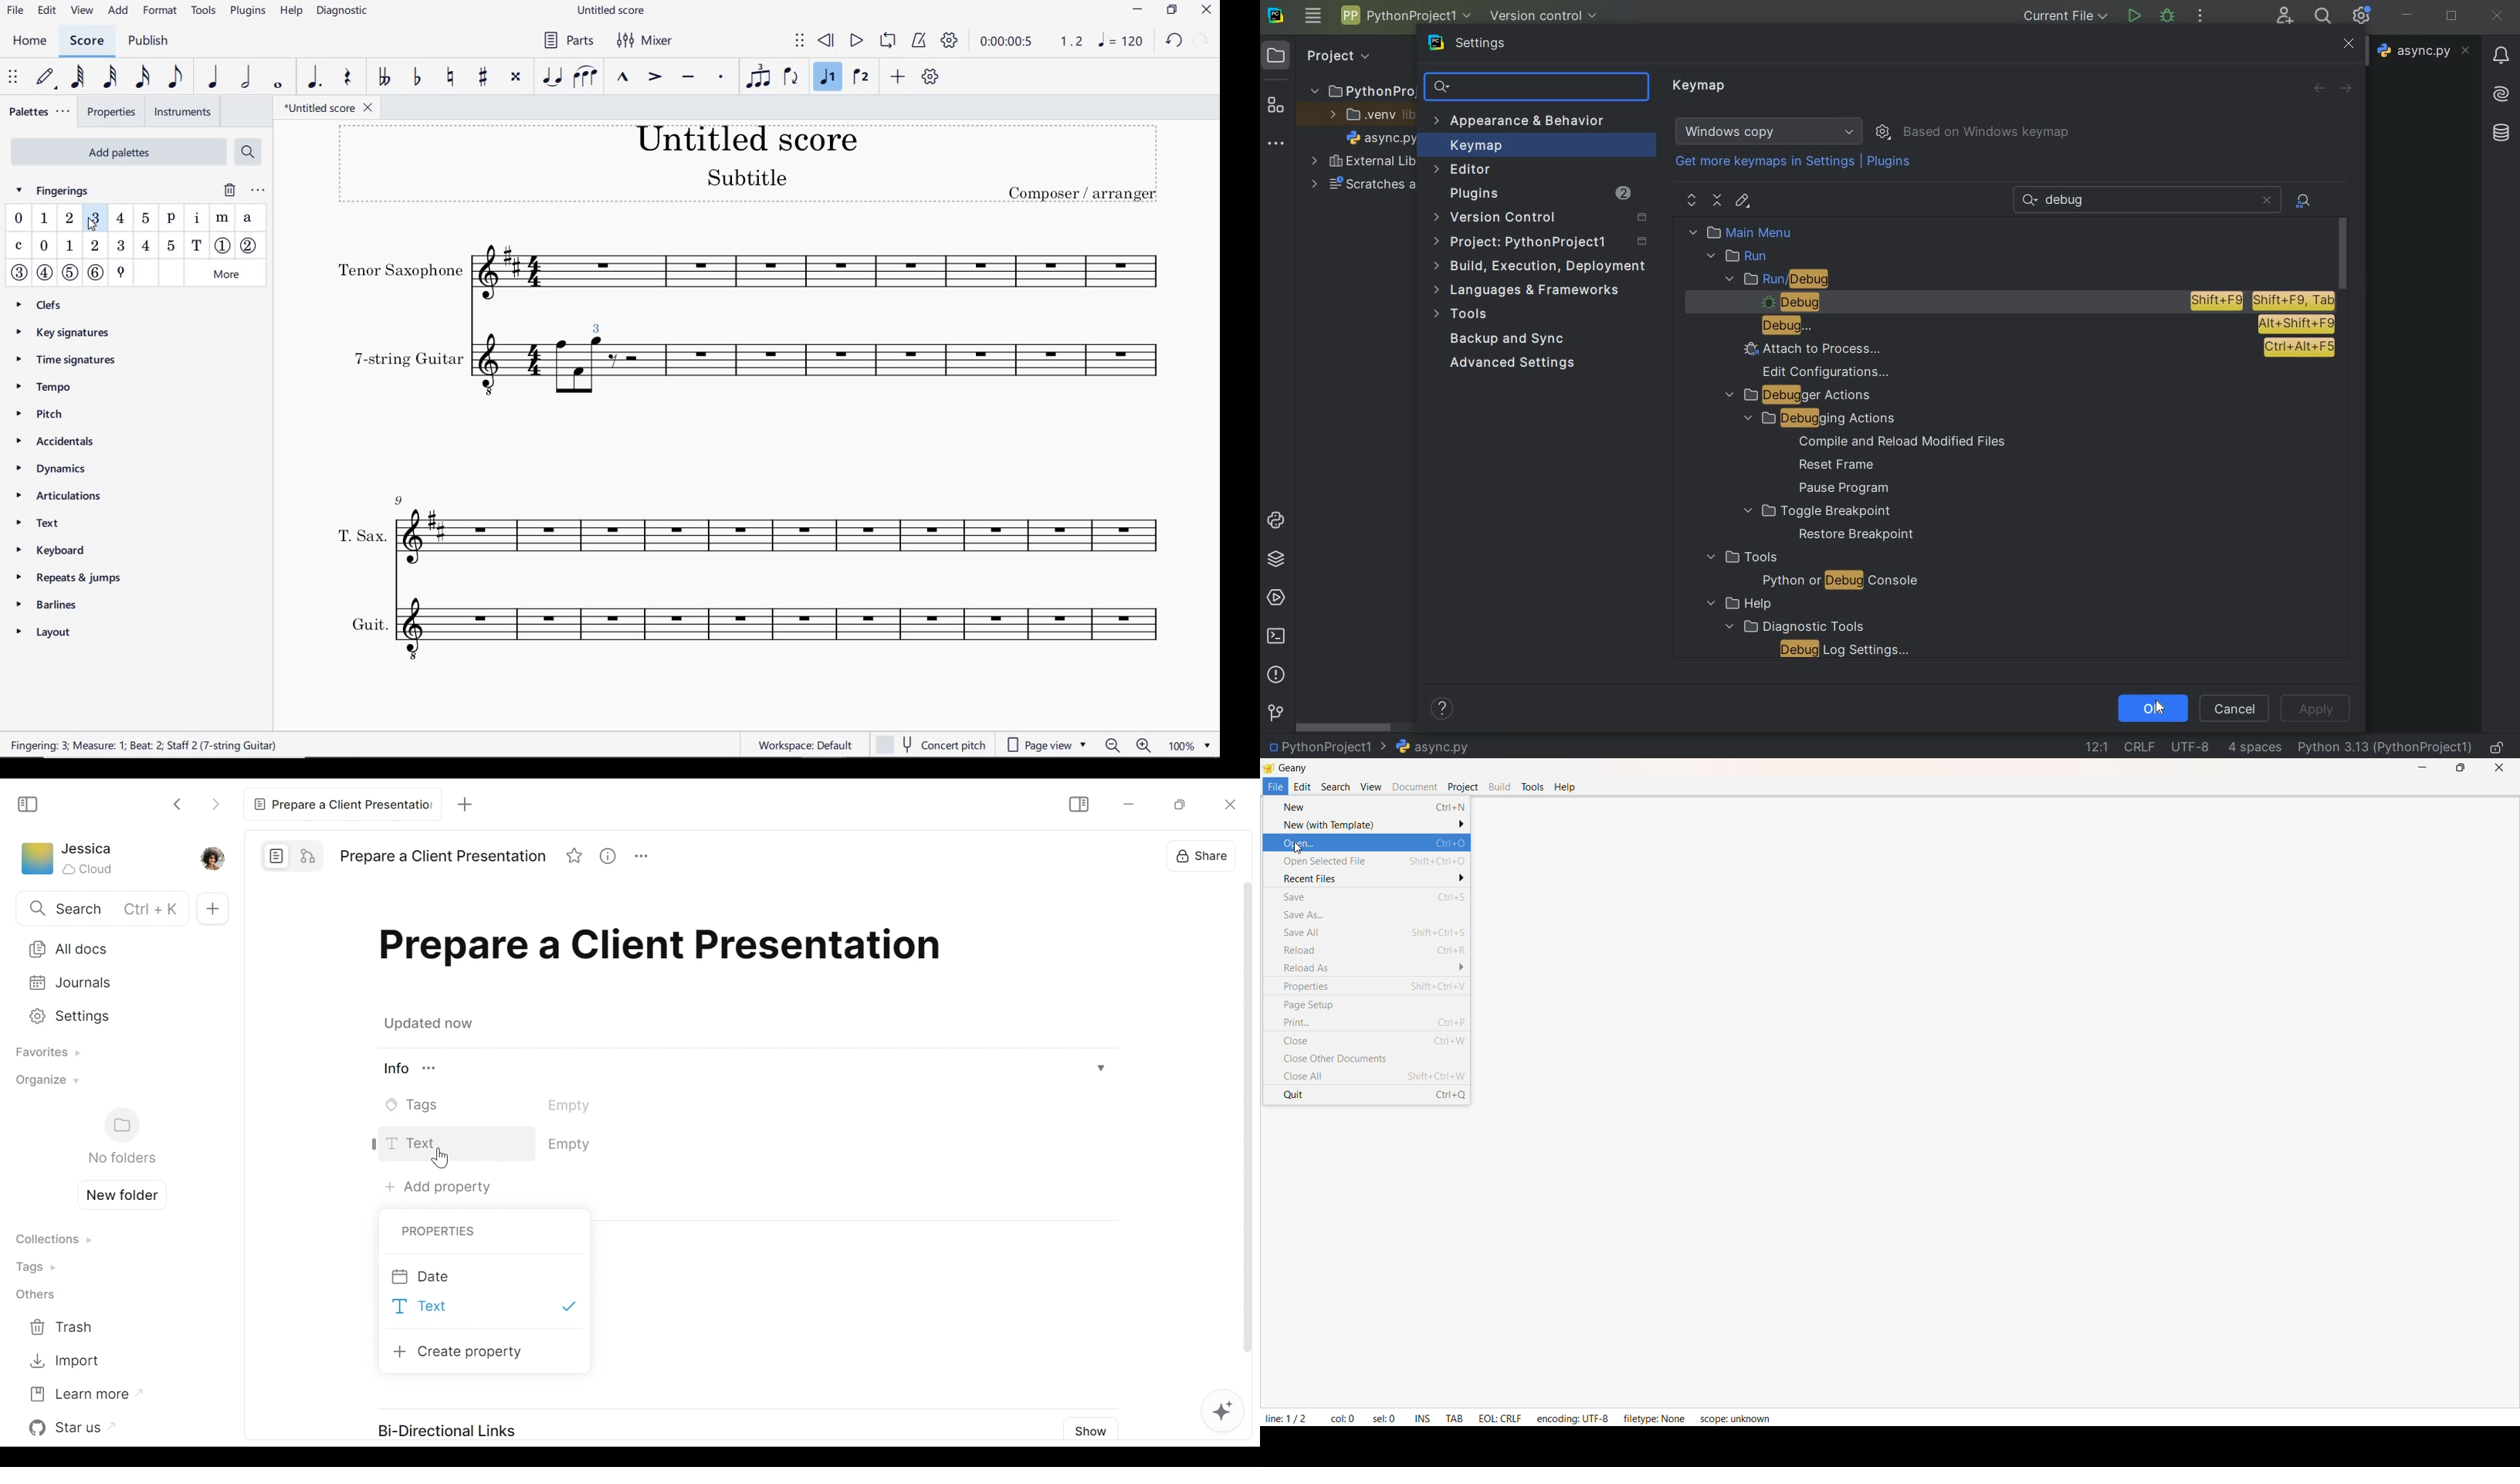  I want to click on Quit, so click(1370, 1095).